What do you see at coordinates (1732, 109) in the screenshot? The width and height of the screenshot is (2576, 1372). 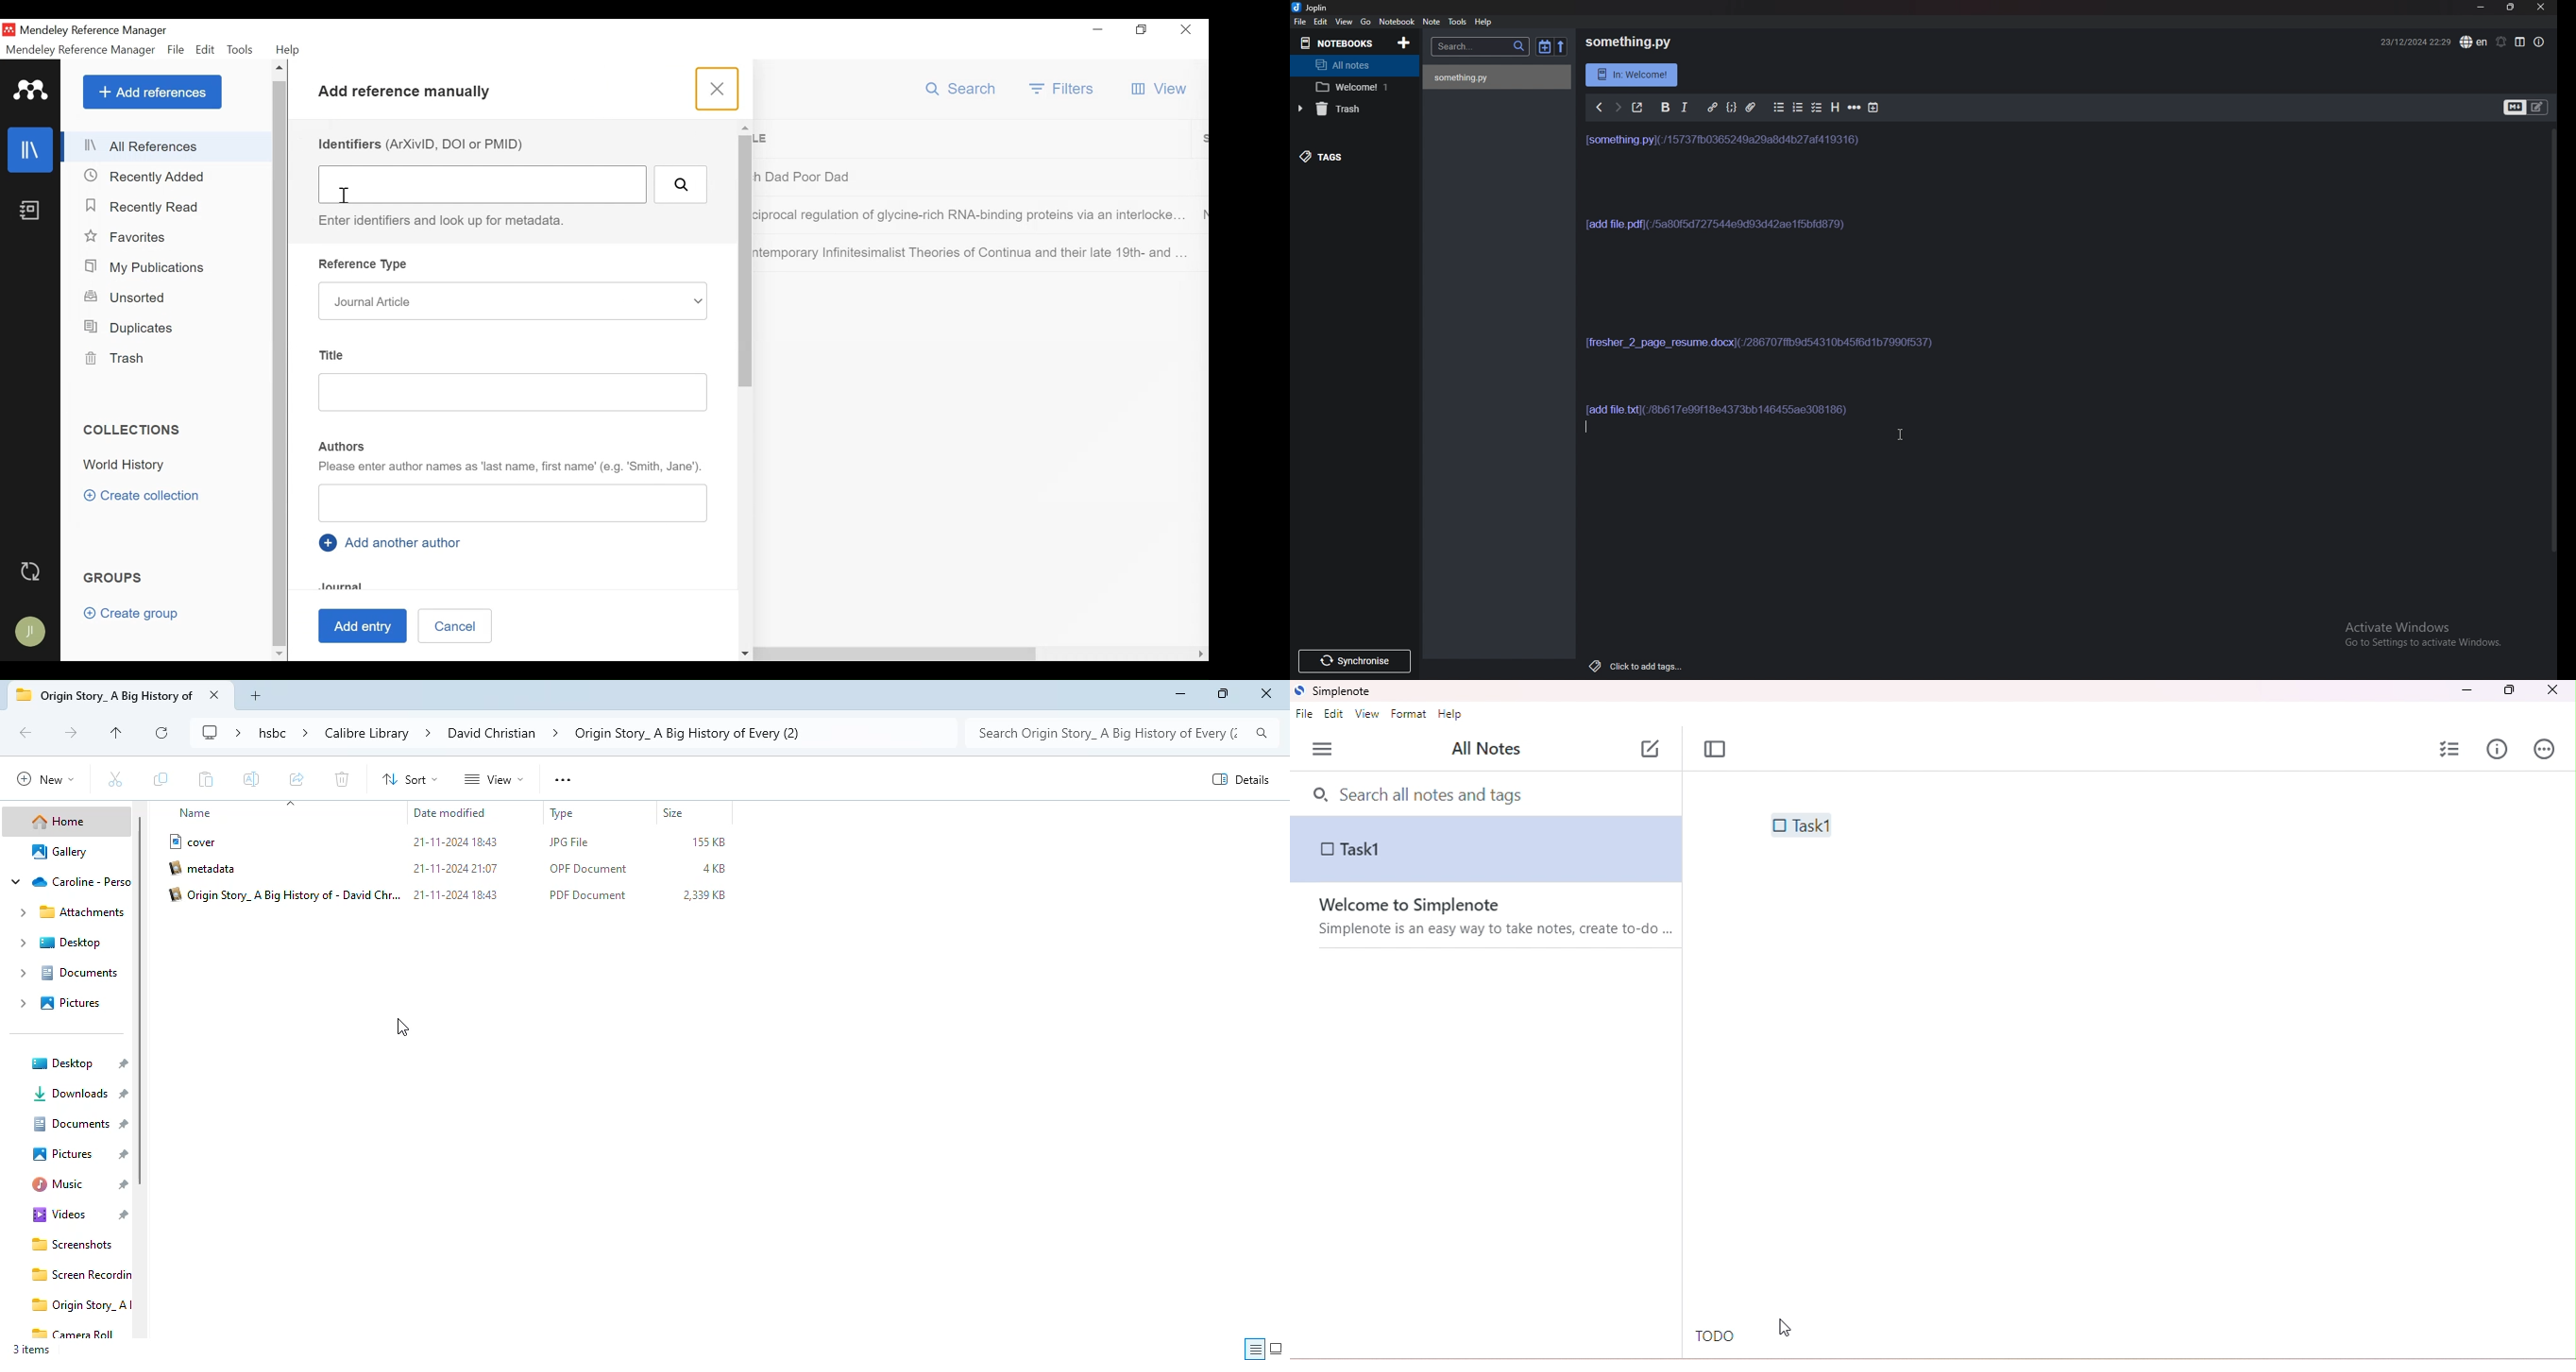 I see `Code` at bounding box center [1732, 109].